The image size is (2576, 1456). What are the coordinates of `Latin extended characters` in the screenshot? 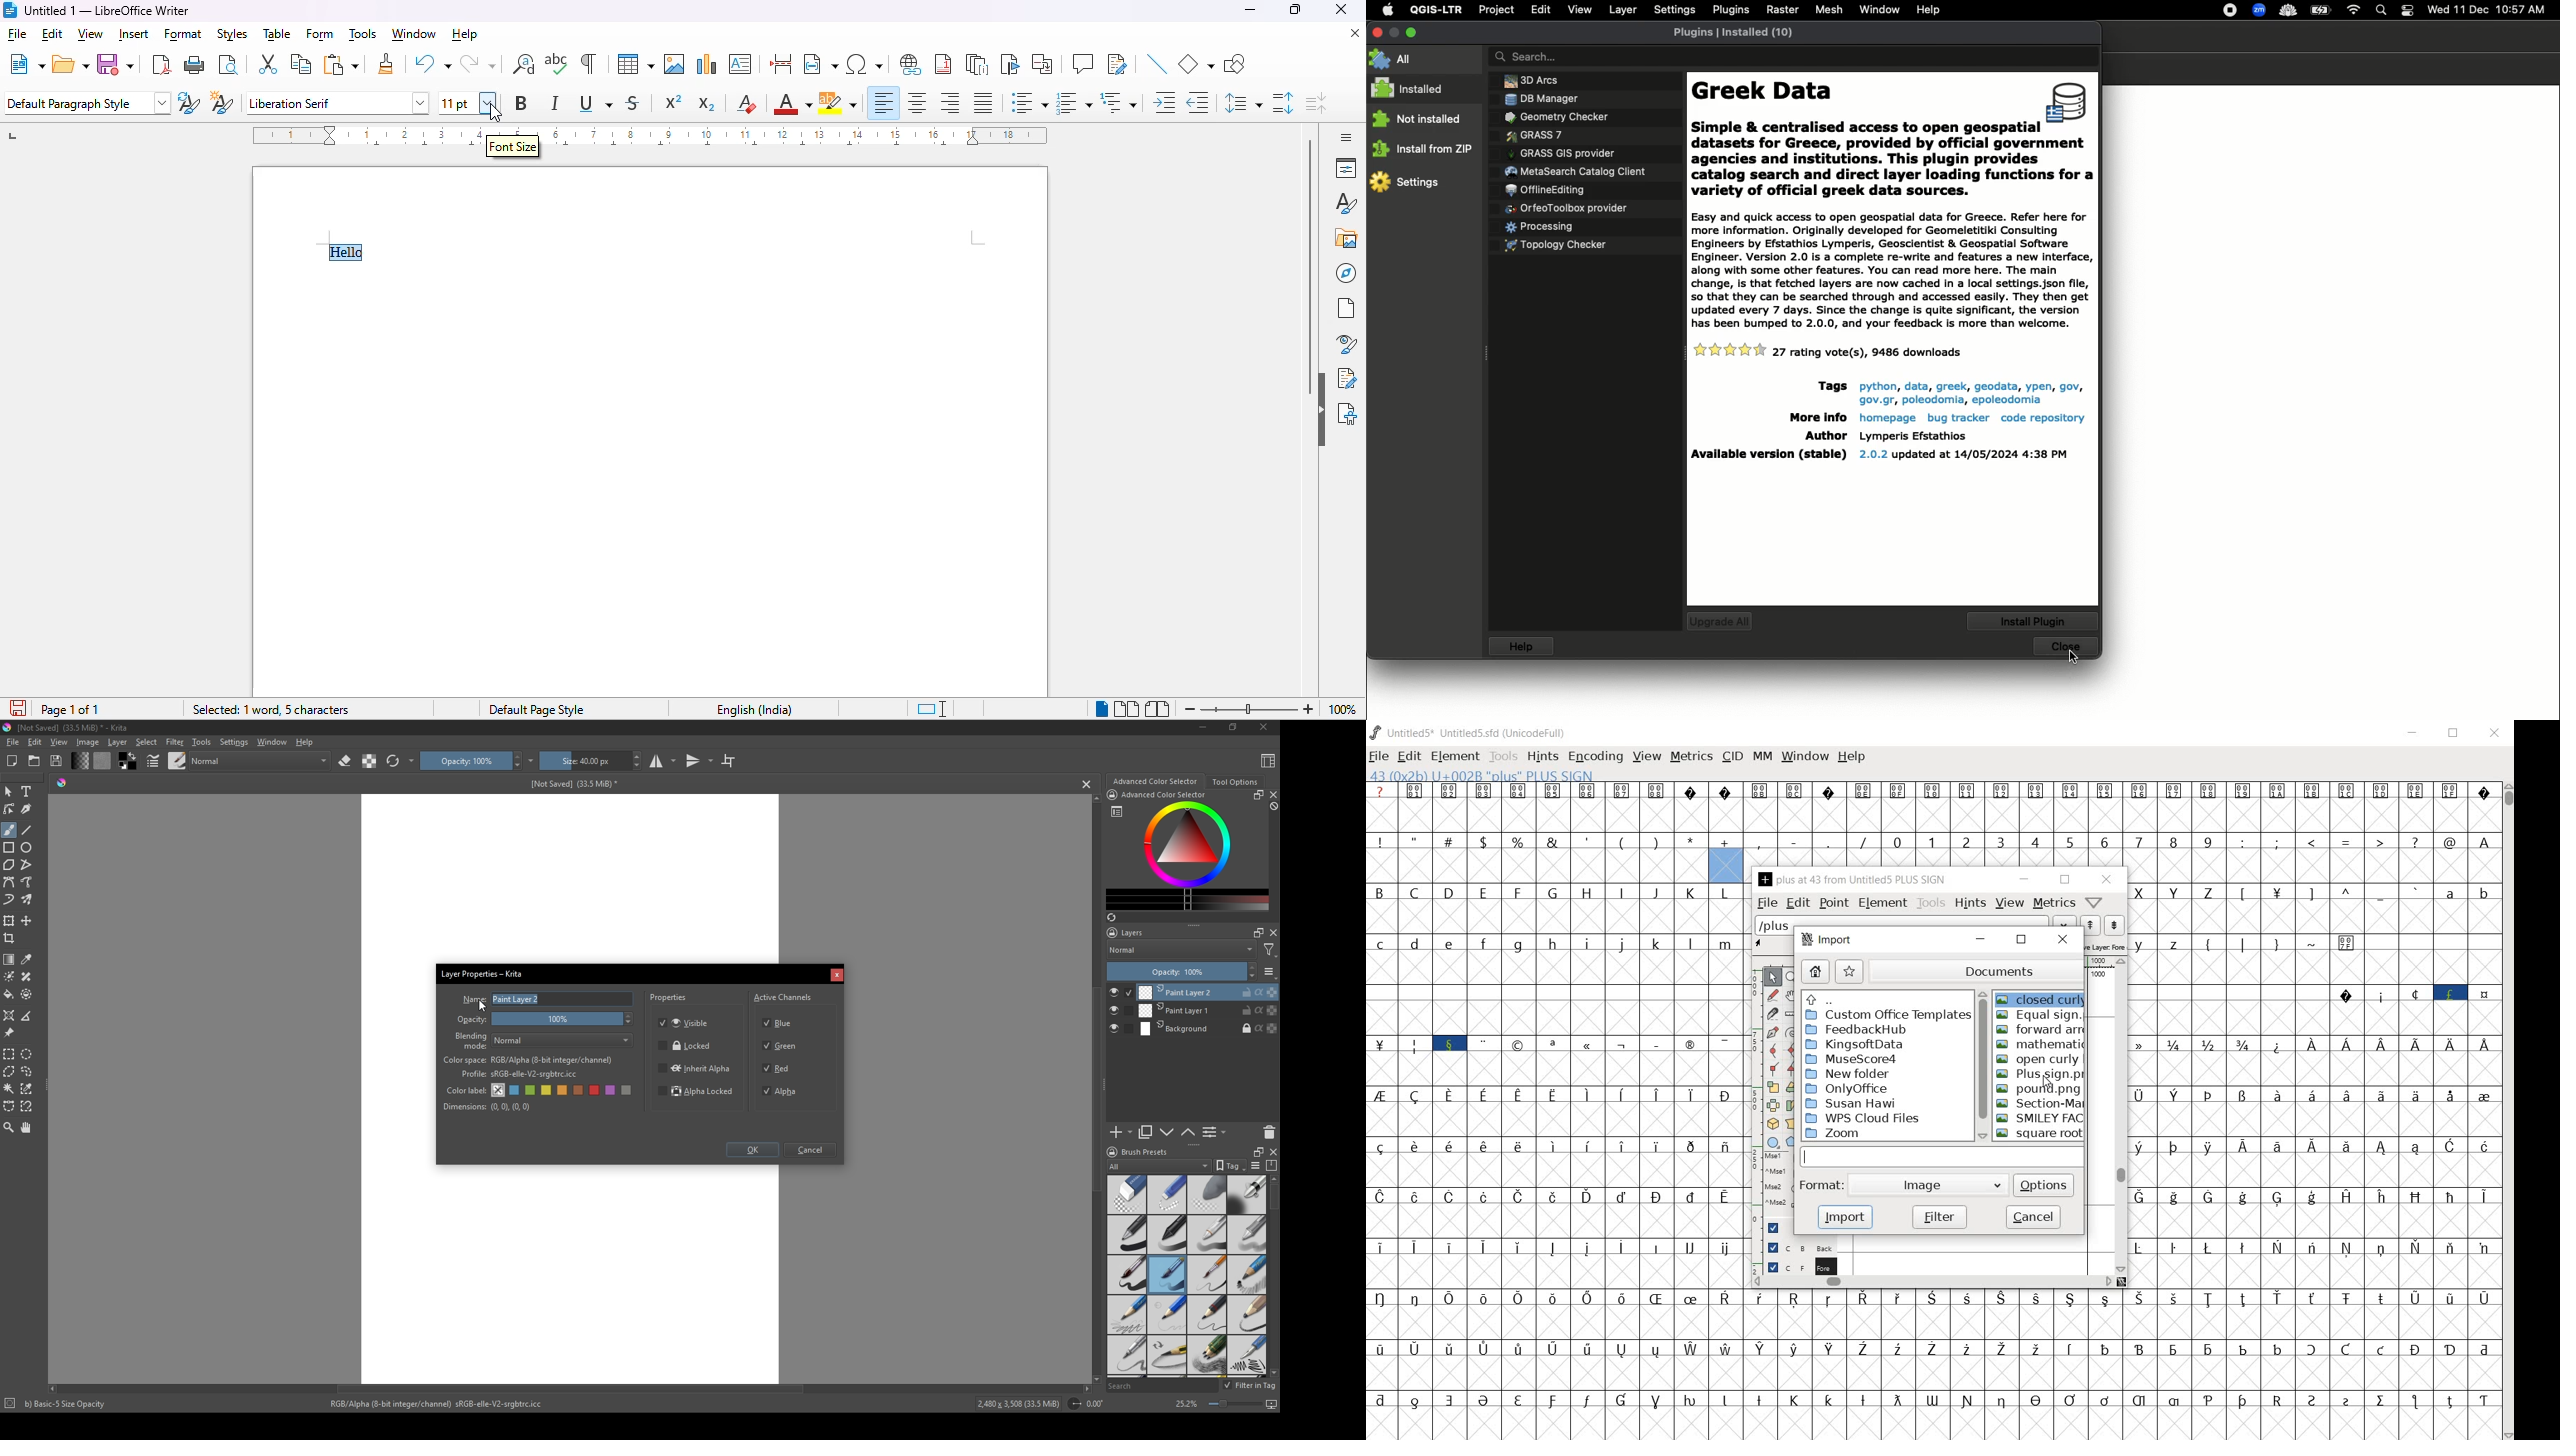 It's located at (1520, 1265).